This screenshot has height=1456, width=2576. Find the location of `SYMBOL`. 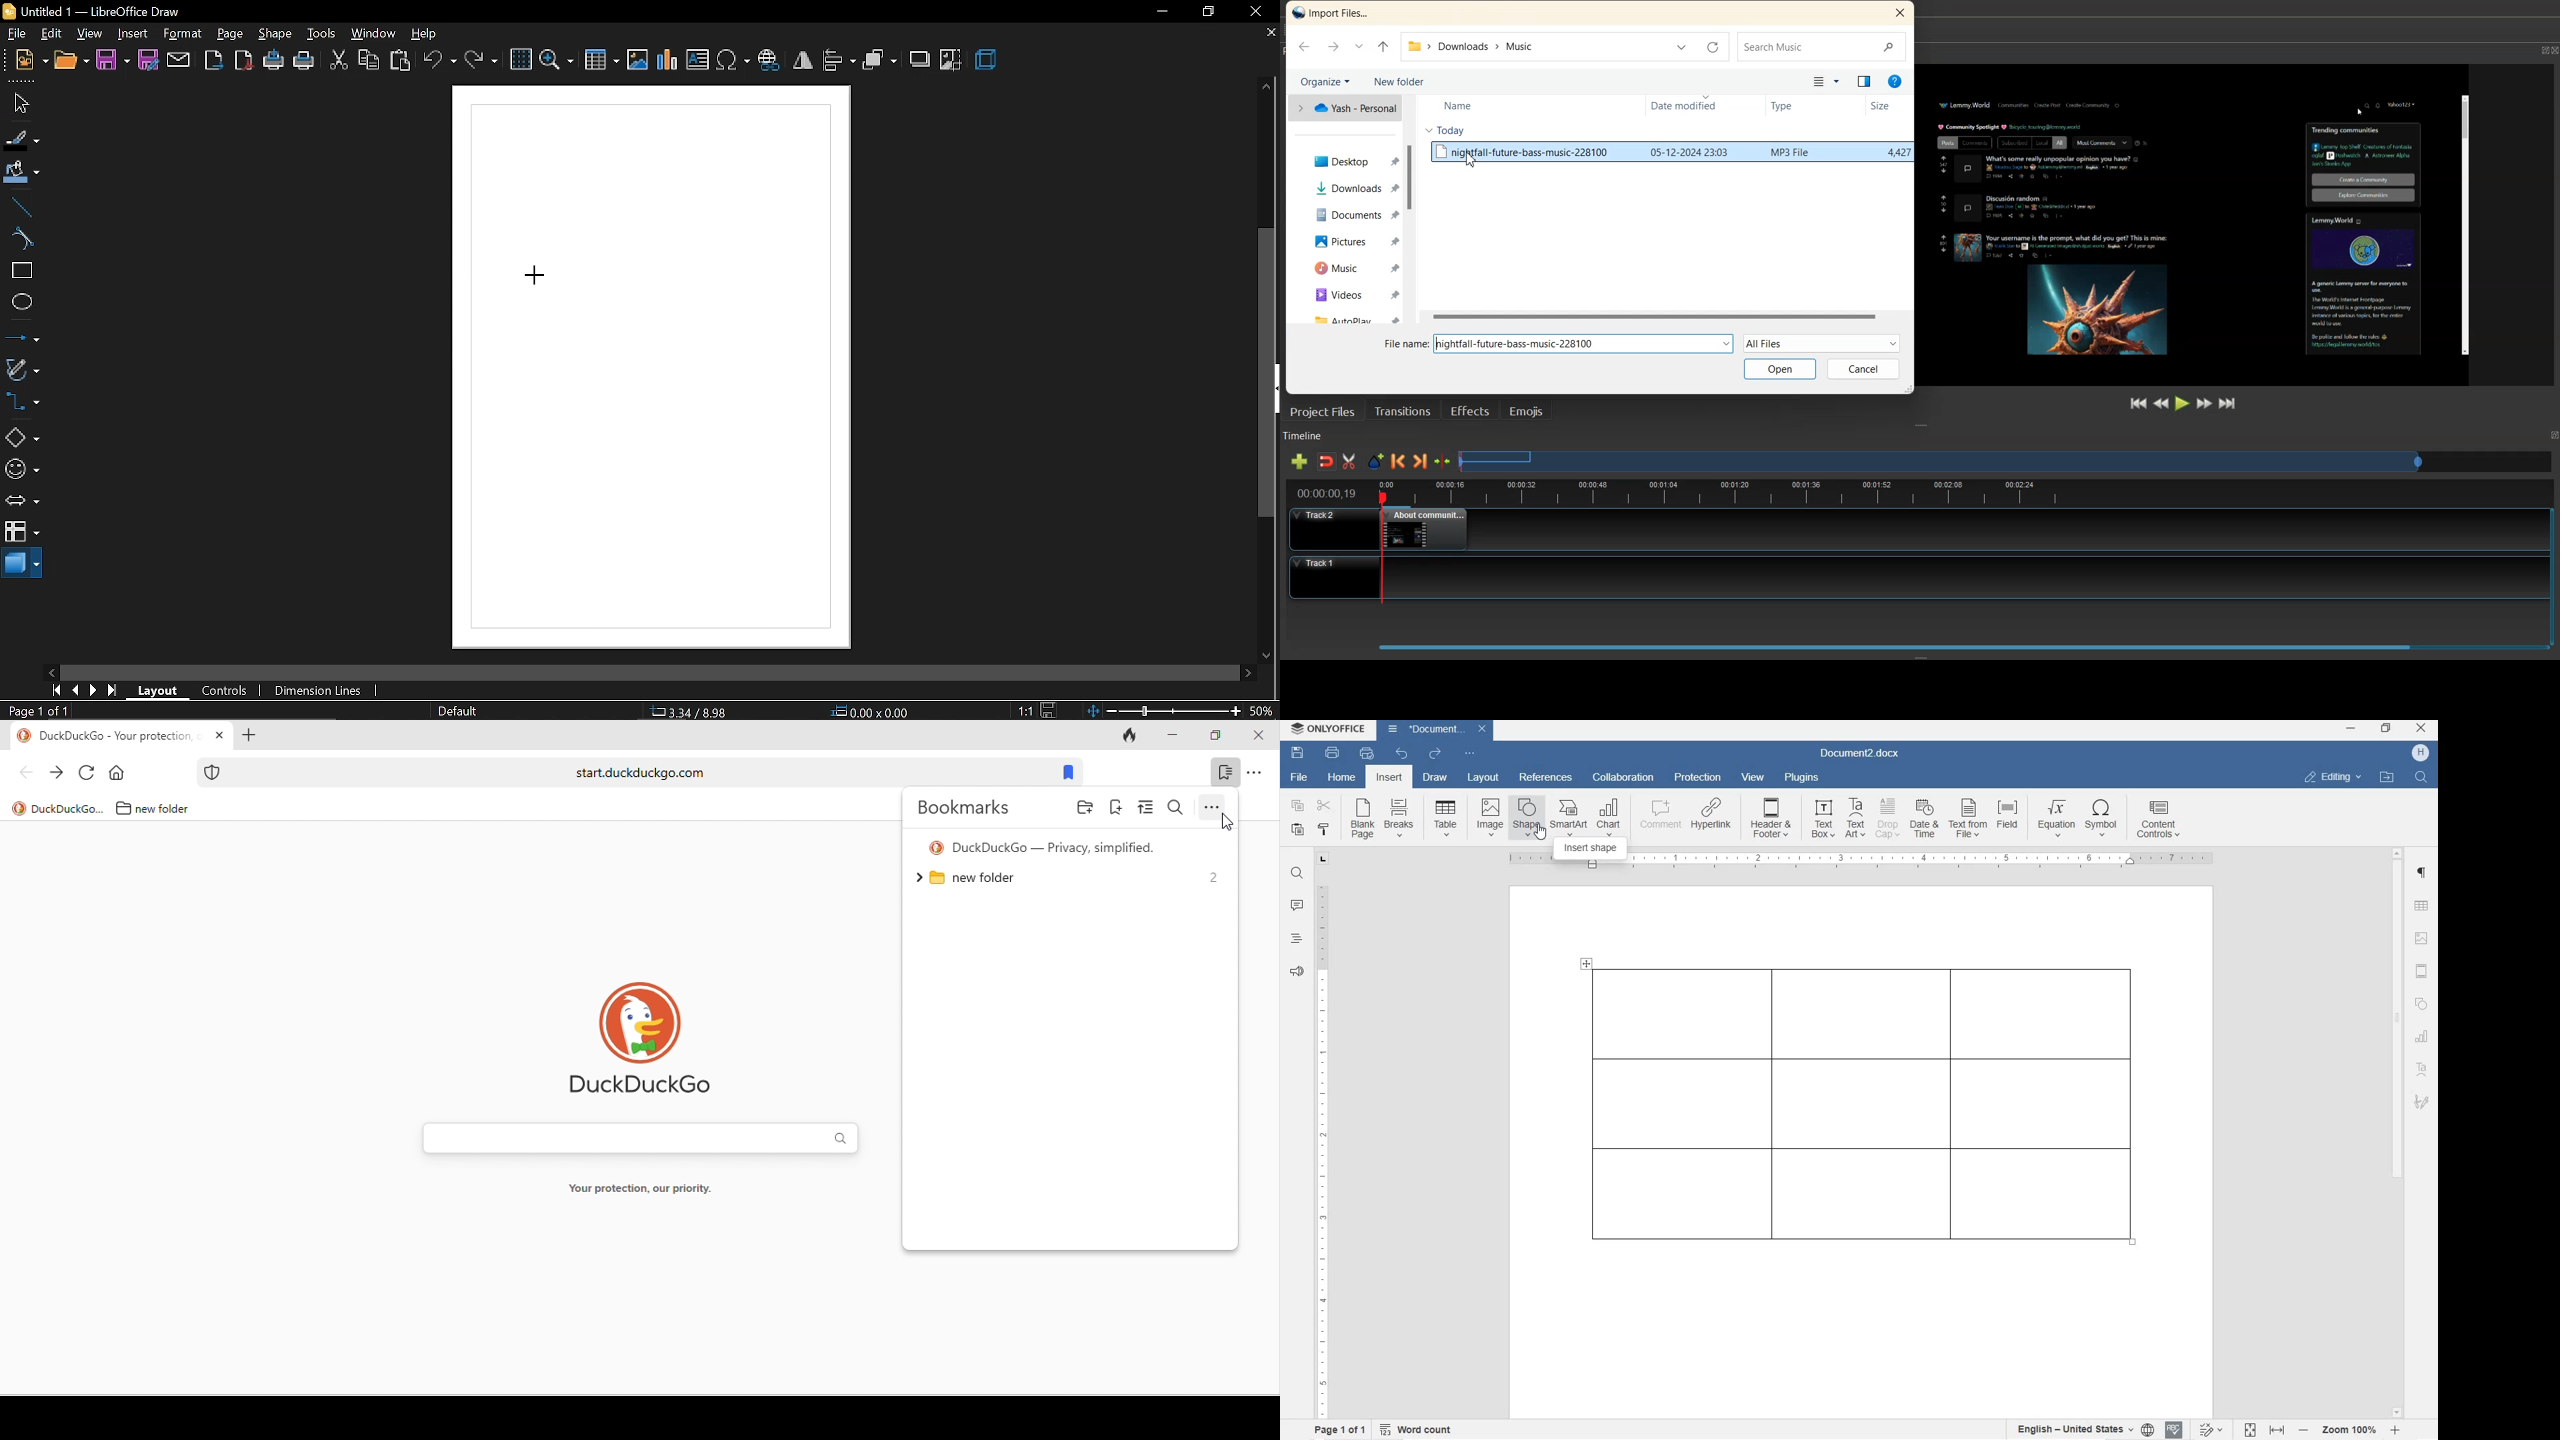

SYMBOL is located at coordinates (2103, 821).